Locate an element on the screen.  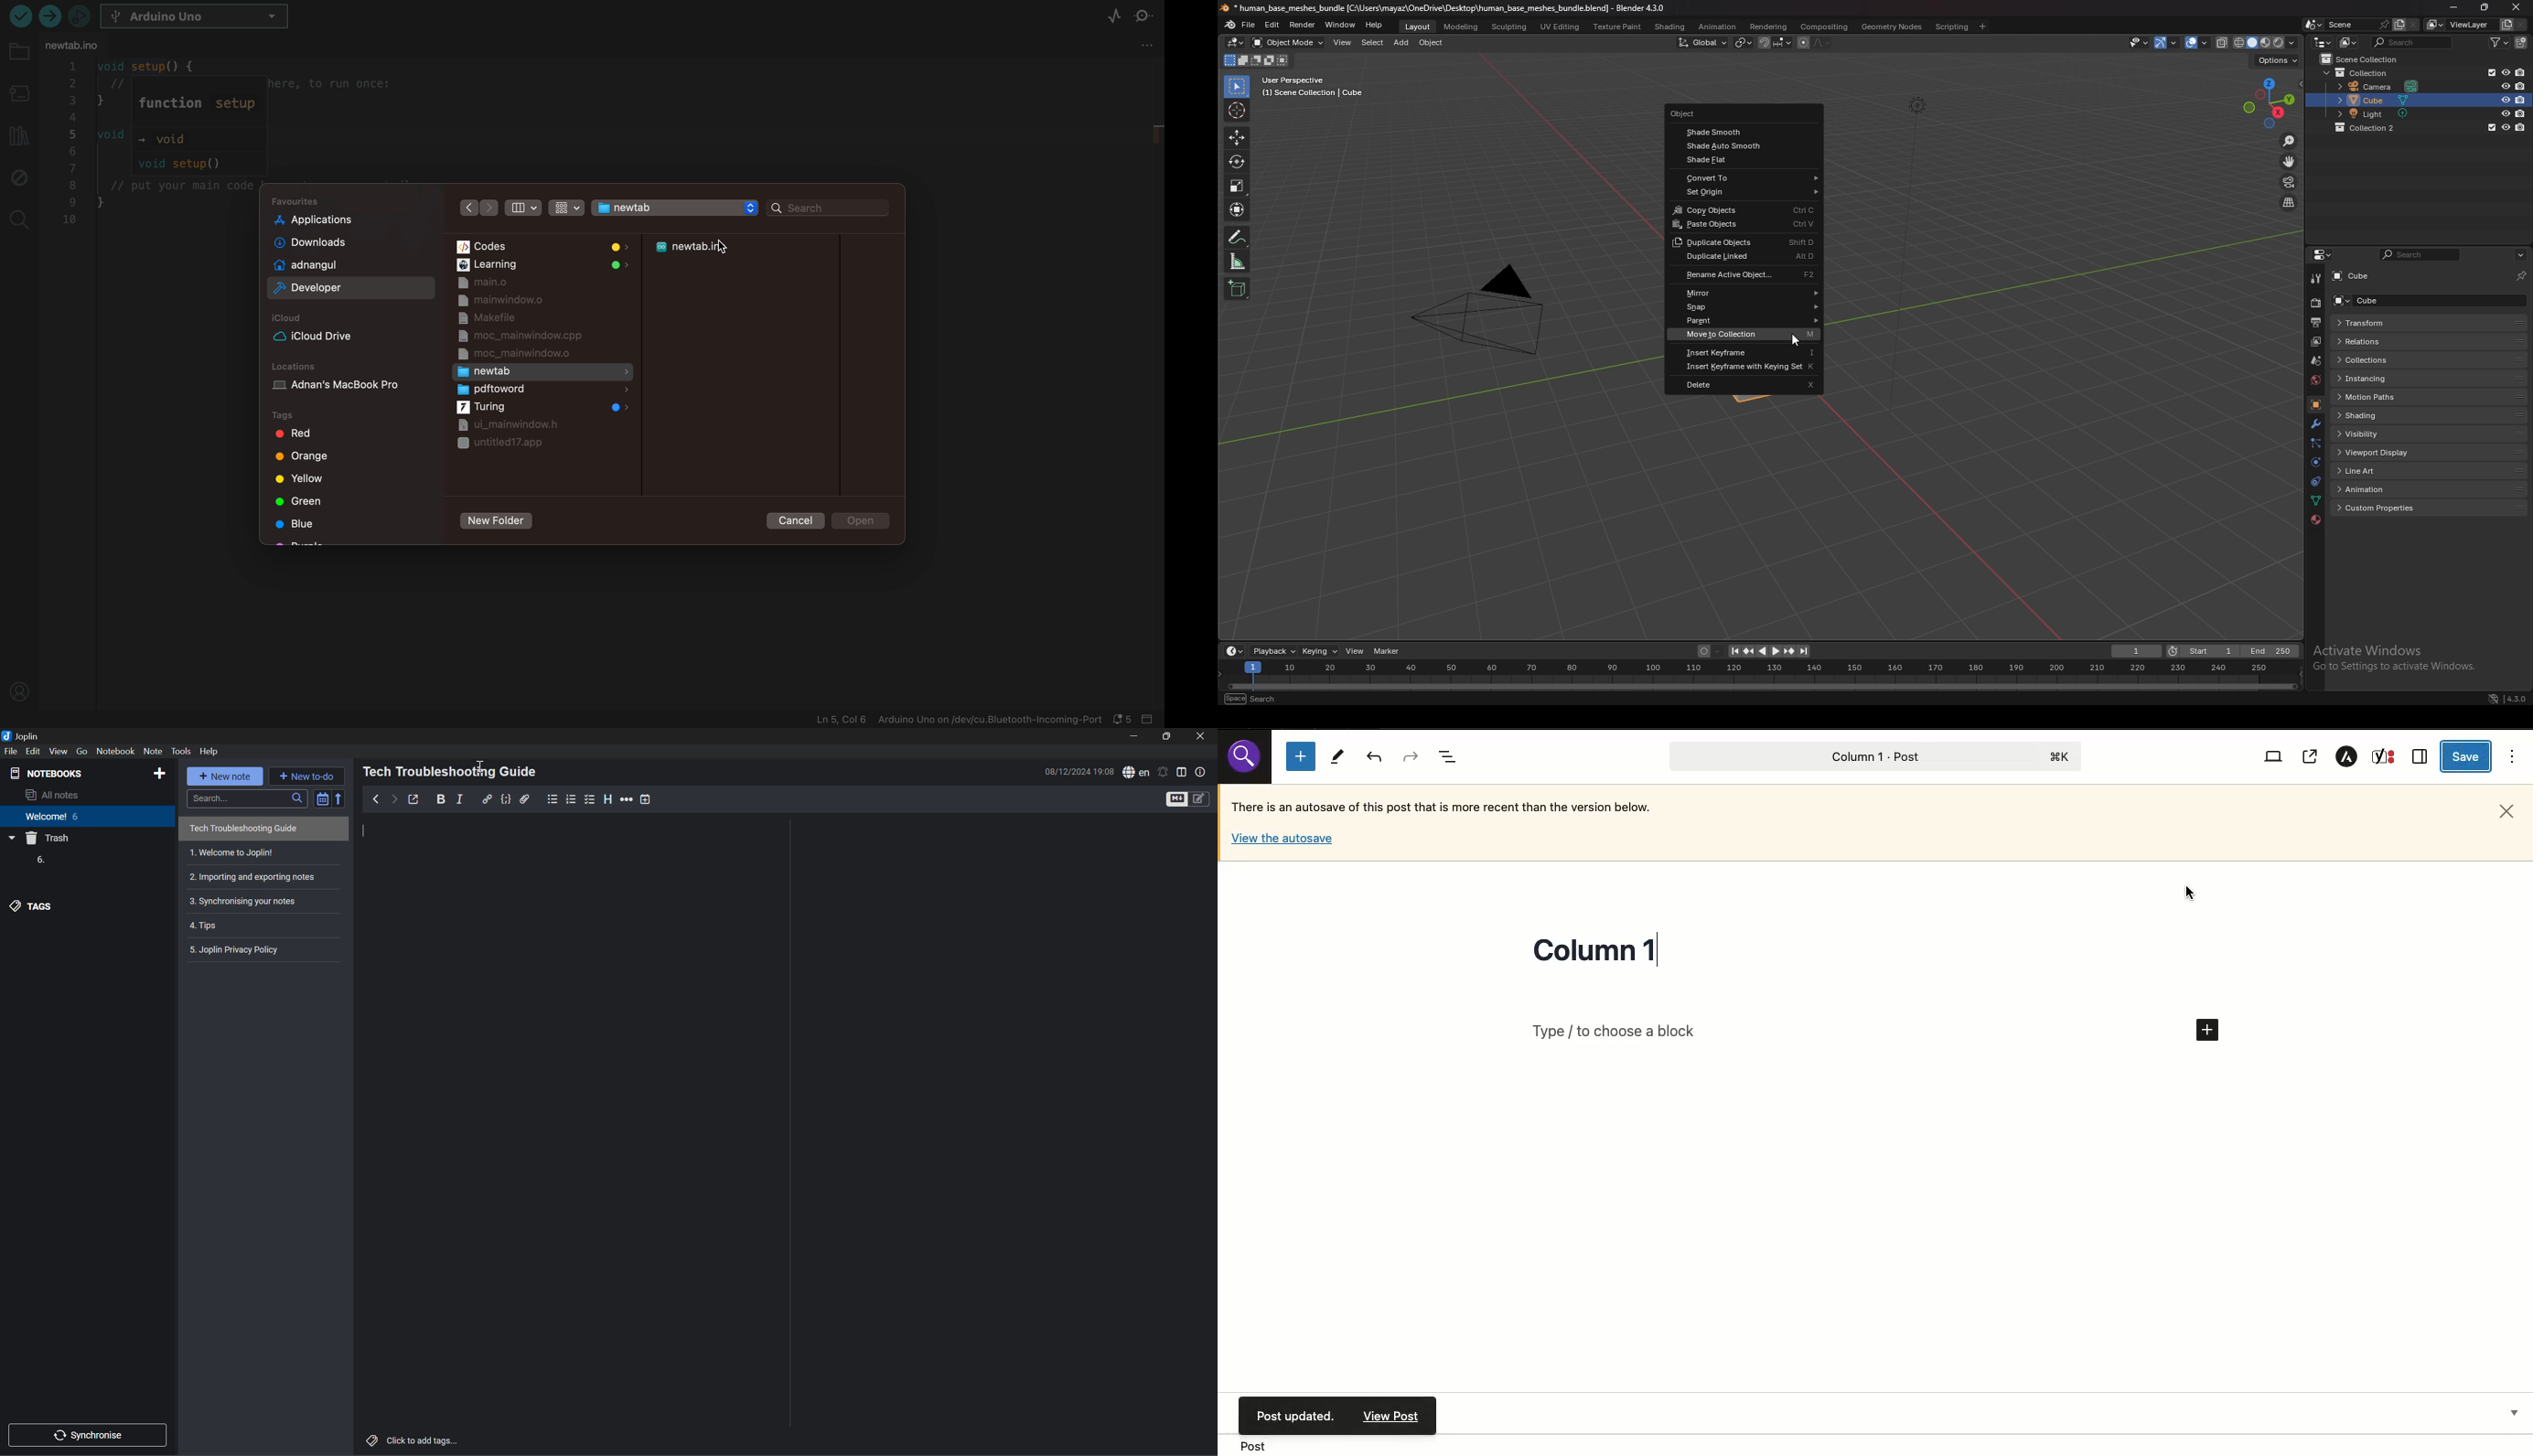
4. Tips is located at coordinates (207, 926).